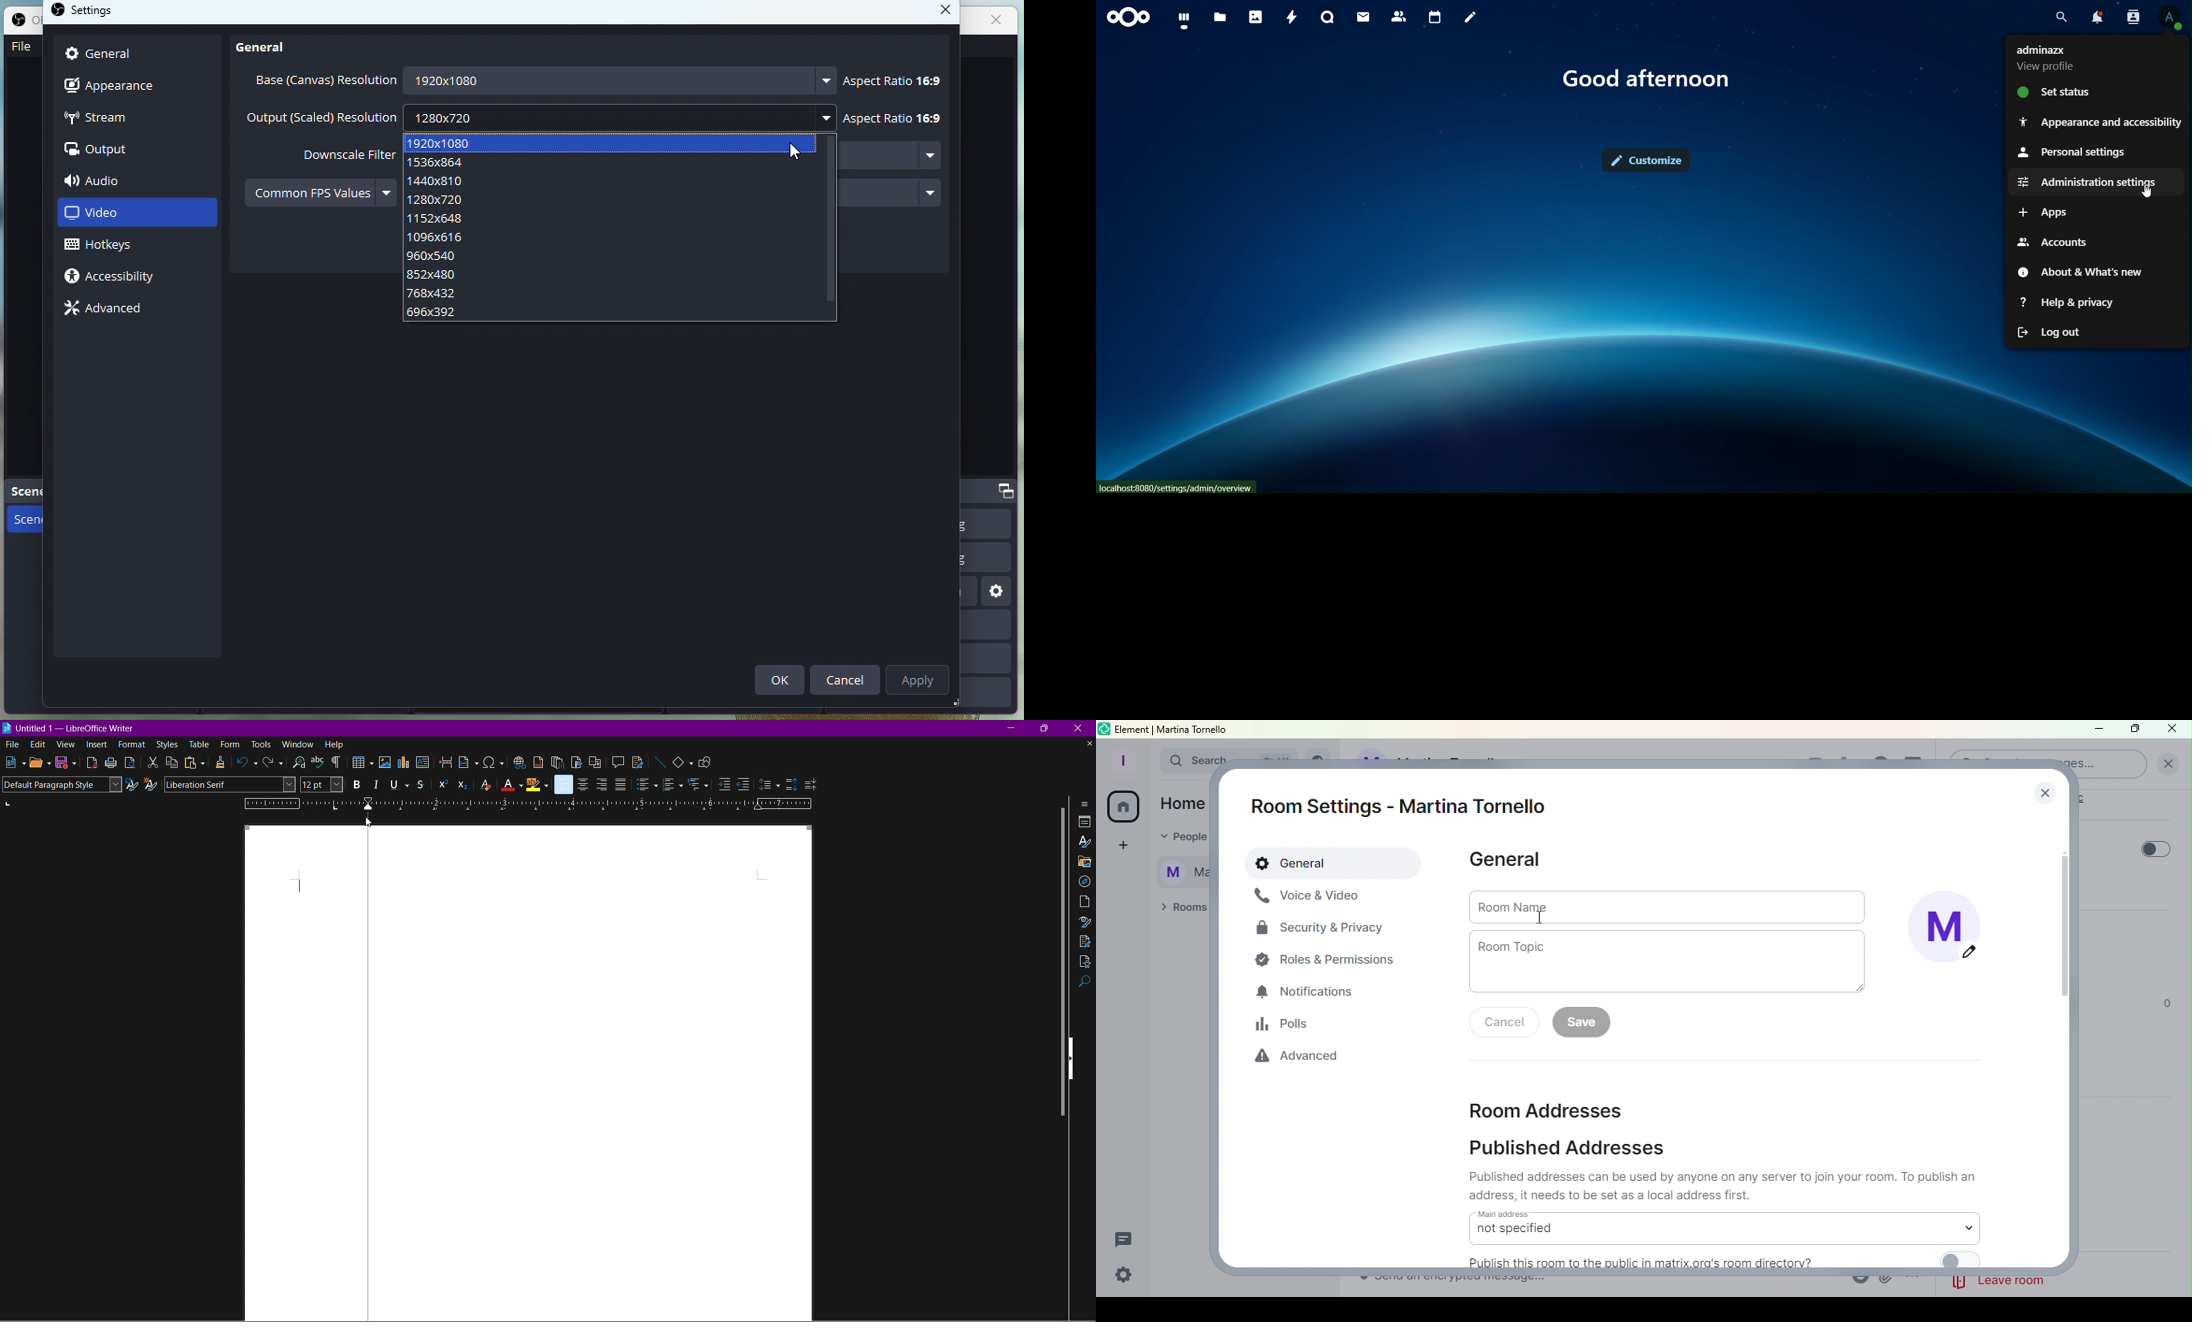 This screenshot has width=2212, height=1344. Describe the element at coordinates (136, 55) in the screenshot. I see `General` at that location.